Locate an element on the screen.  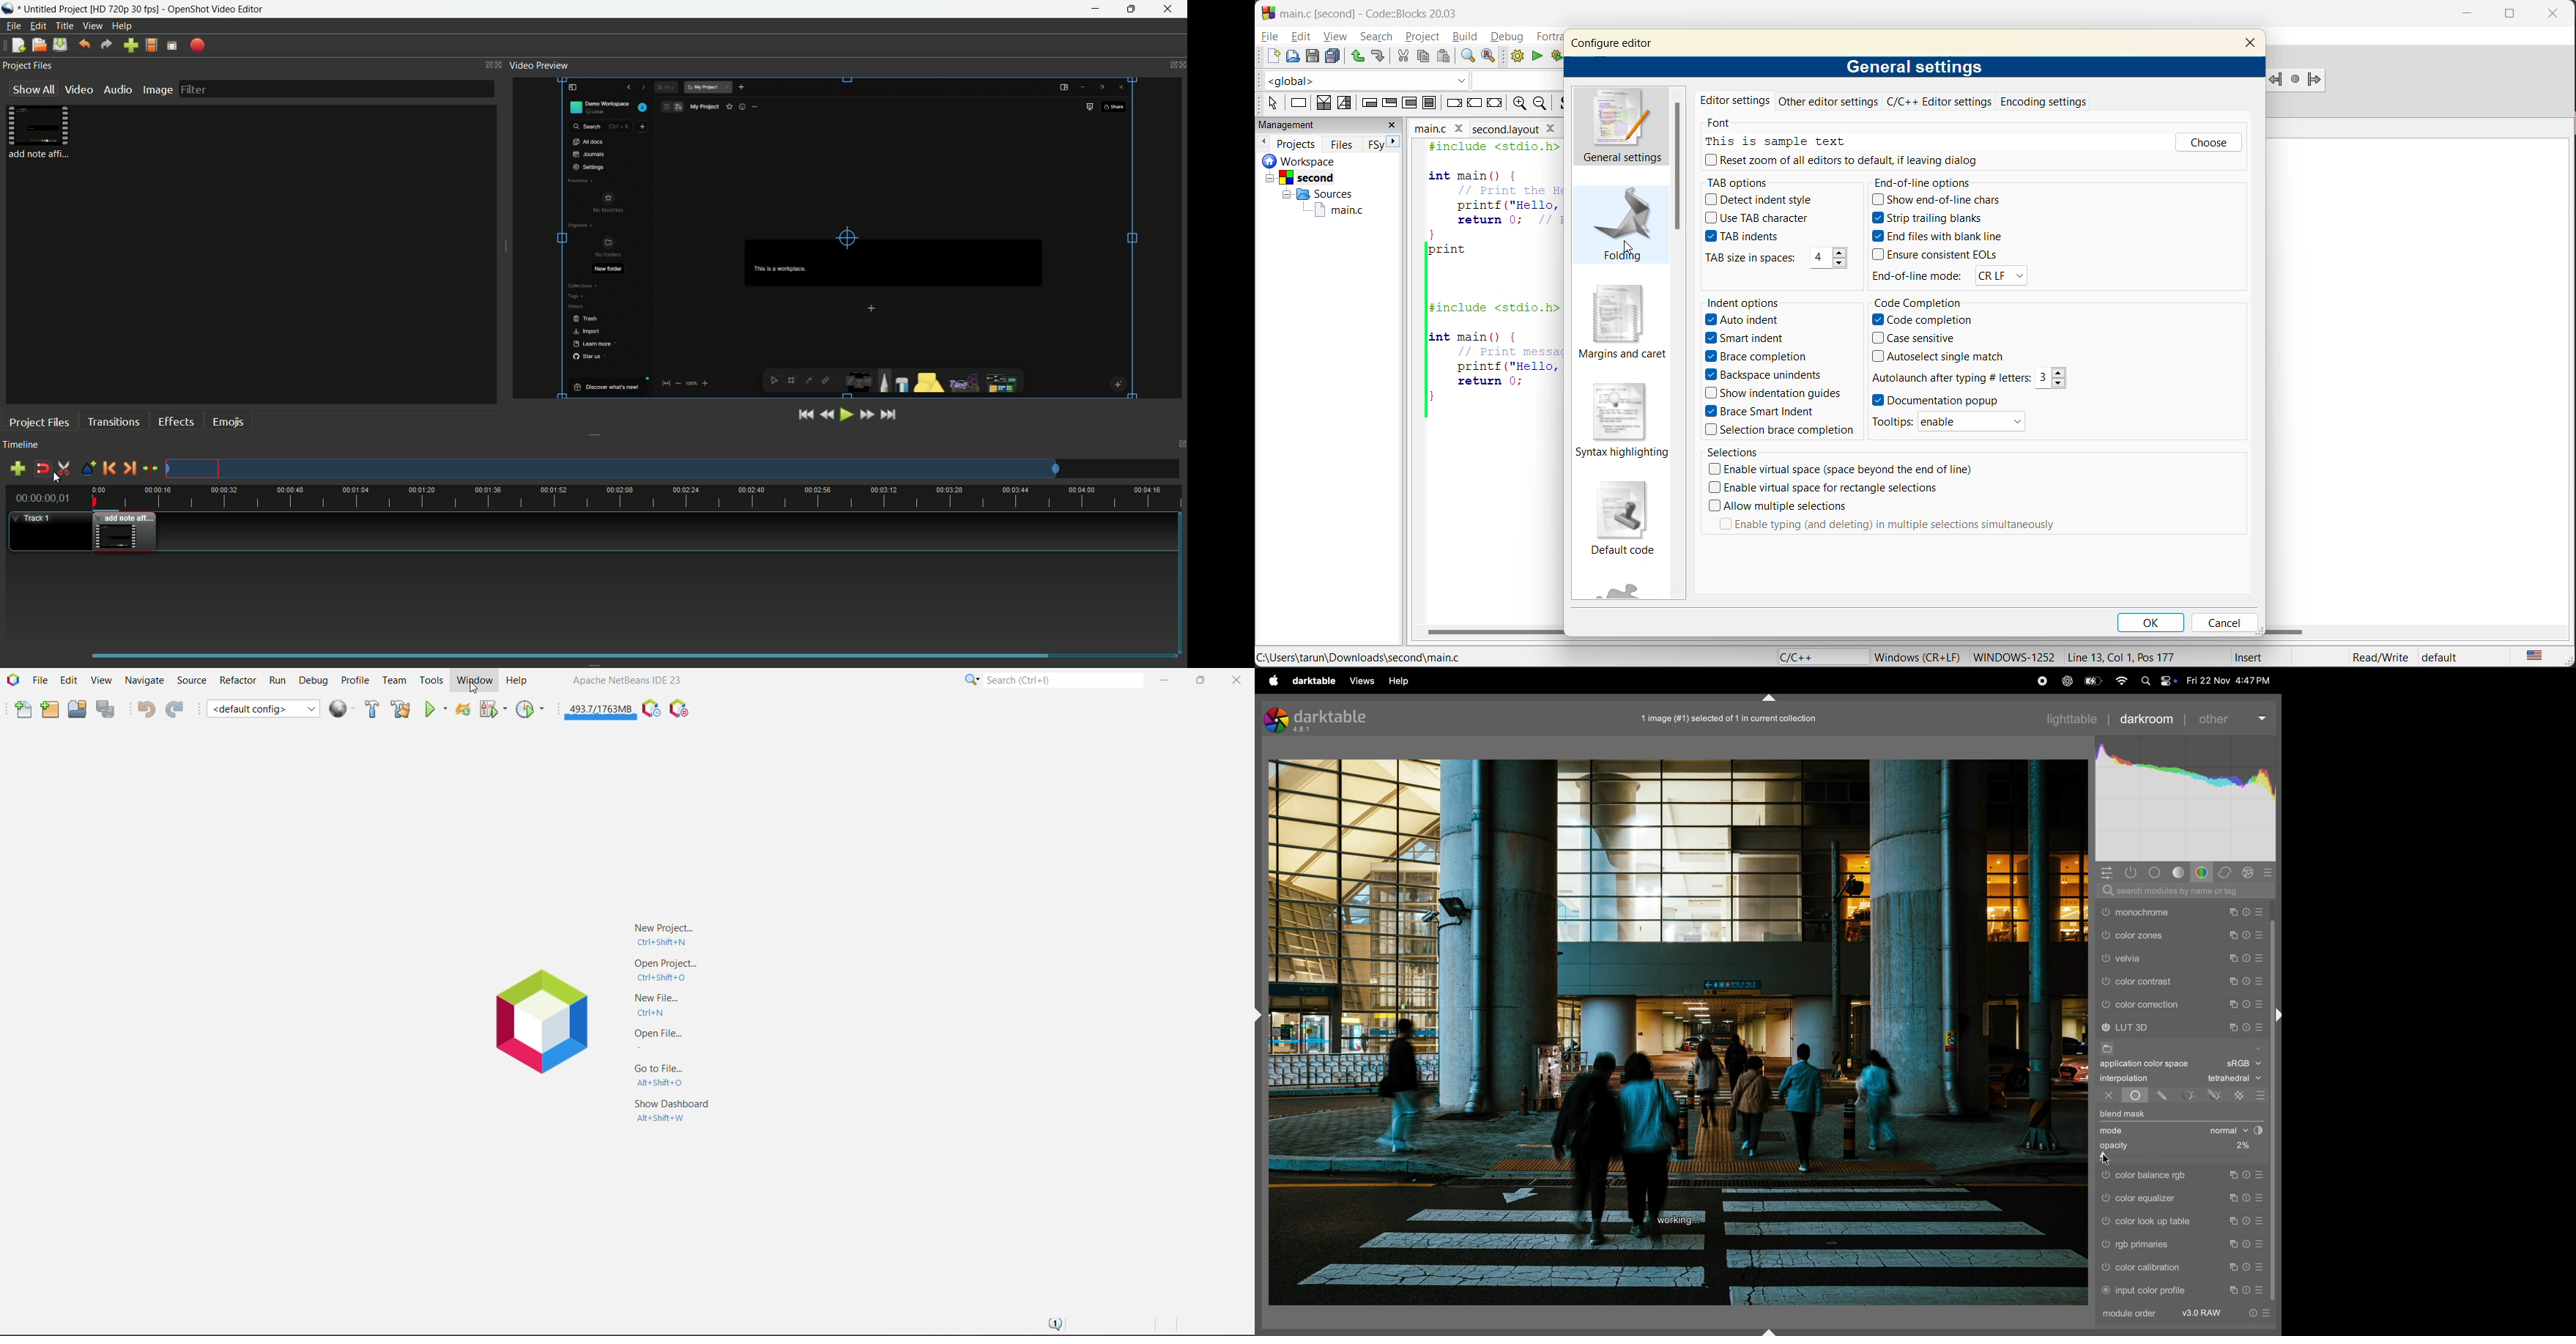
sRgb is located at coordinates (2244, 1063).